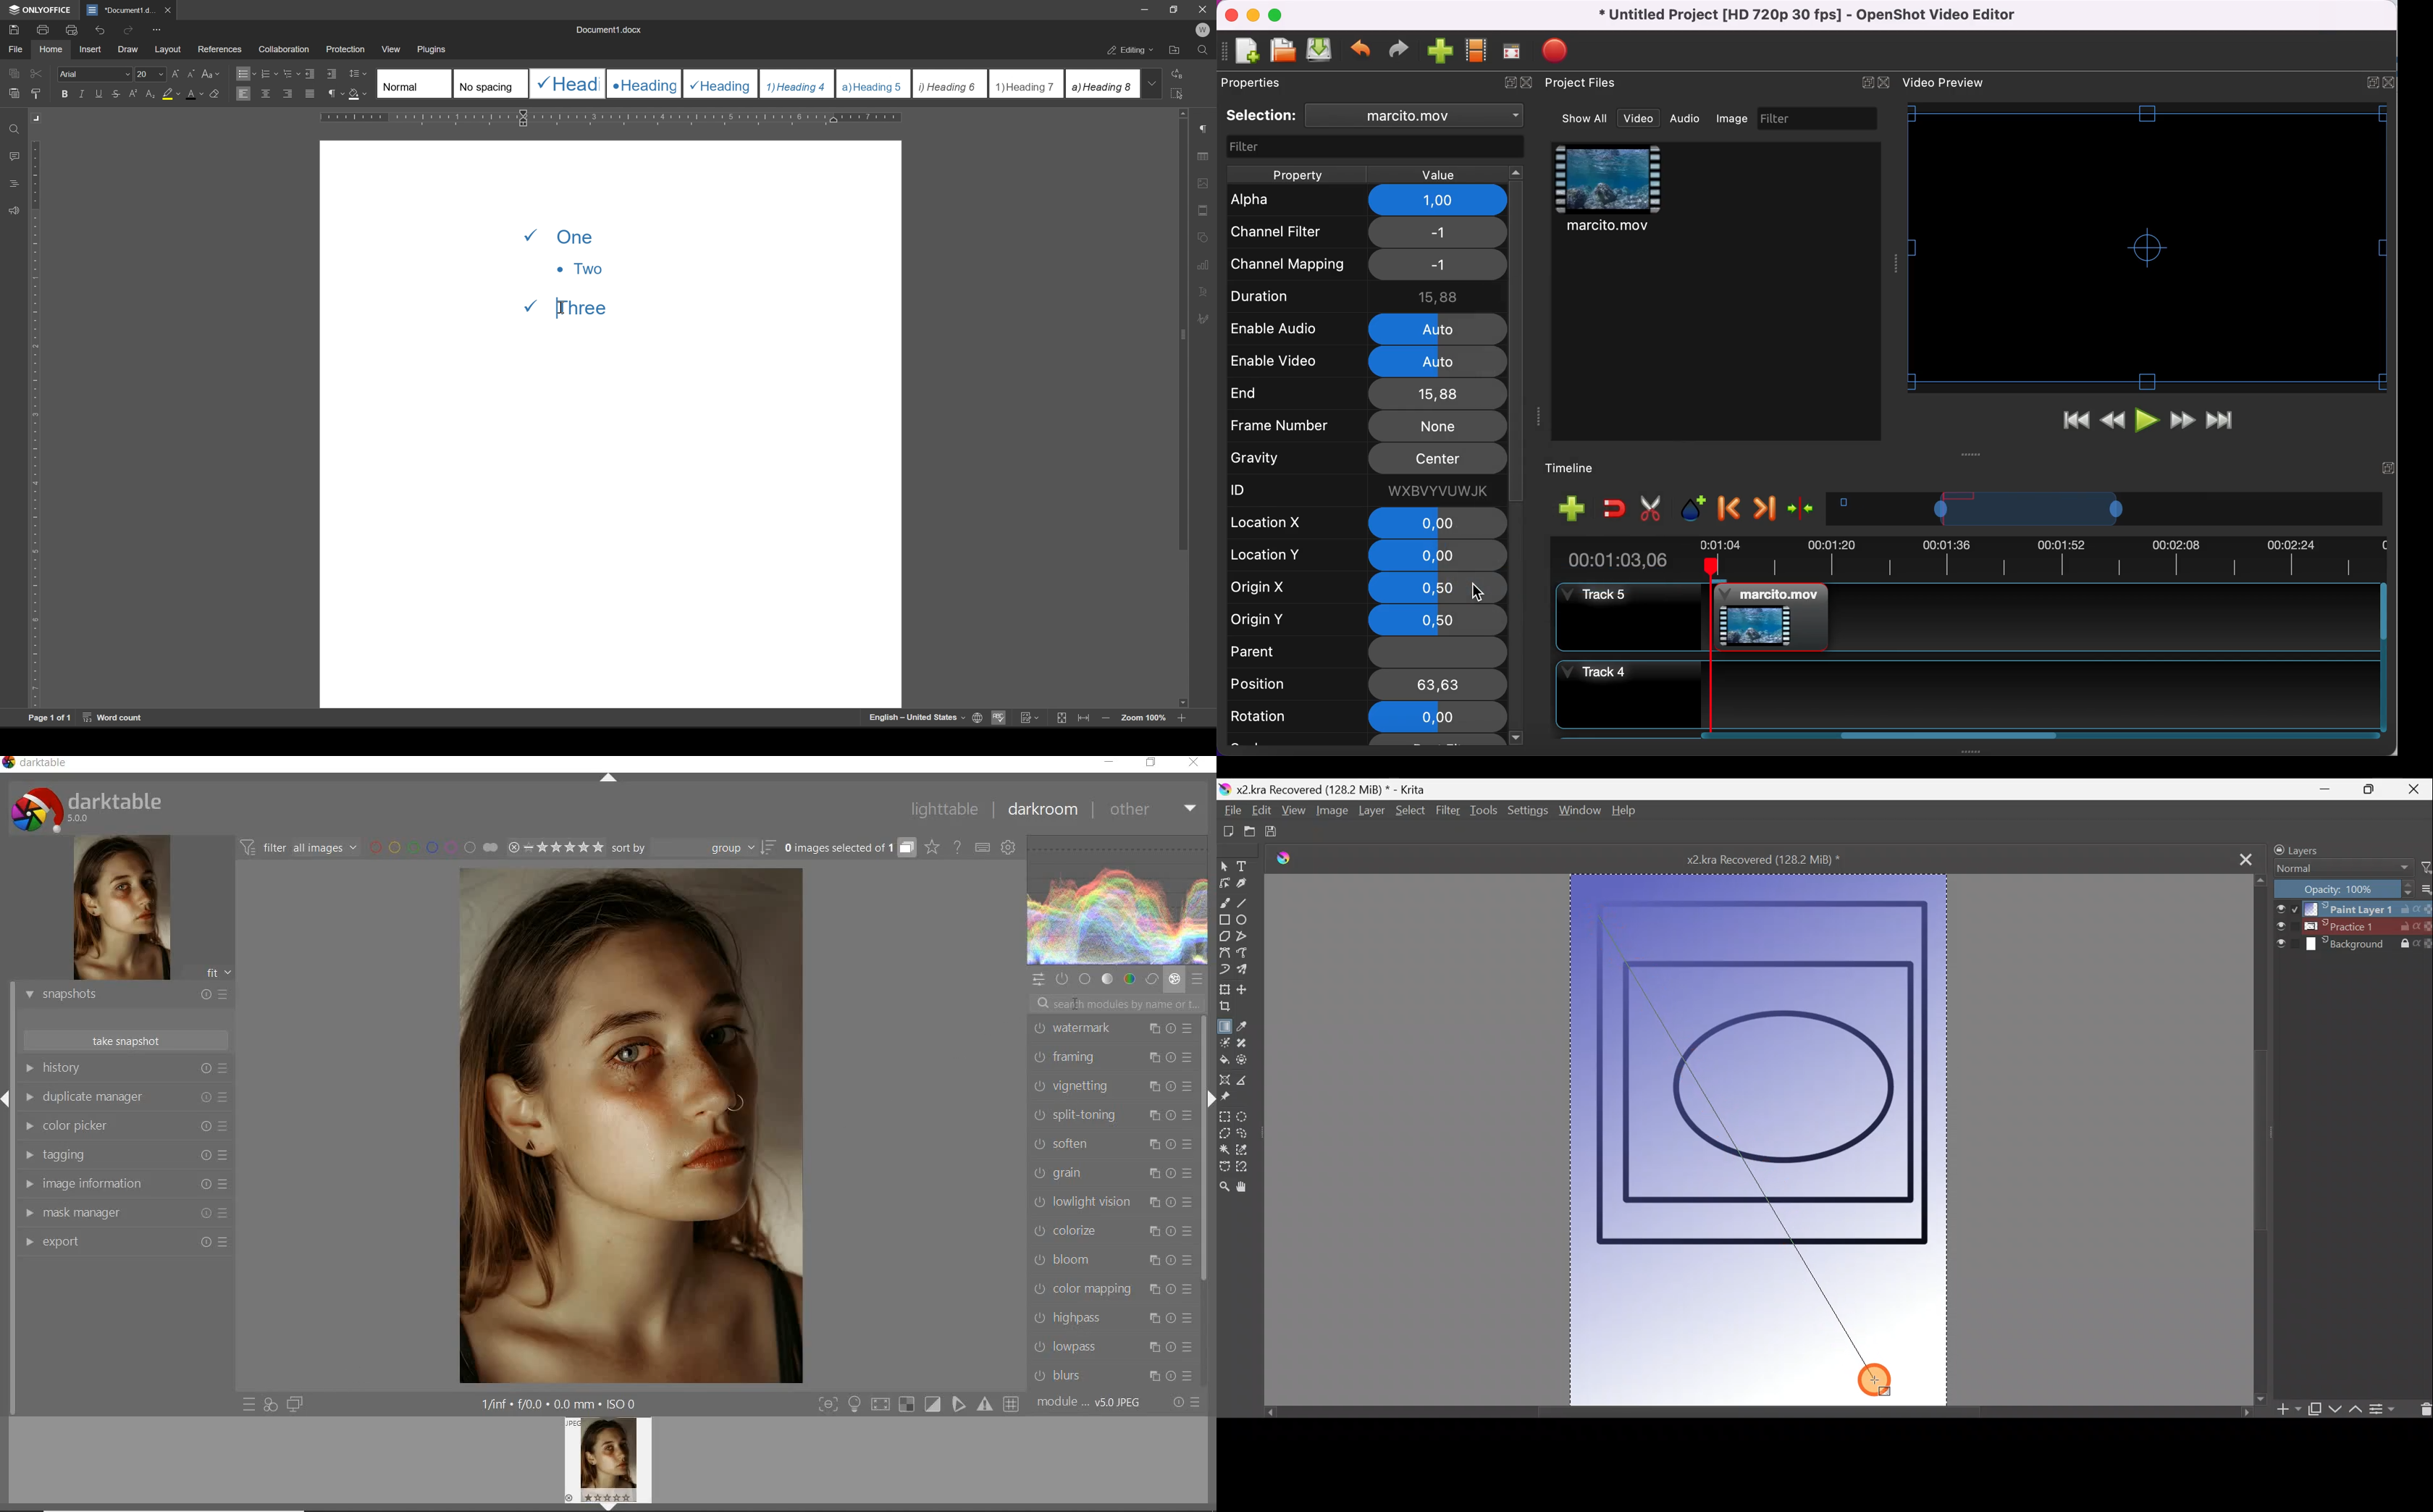 The image size is (2436, 1512). What do you see at coordinates (1256, 82) in the screenshot?
I see `properties` at bounding box center [1256, 82].